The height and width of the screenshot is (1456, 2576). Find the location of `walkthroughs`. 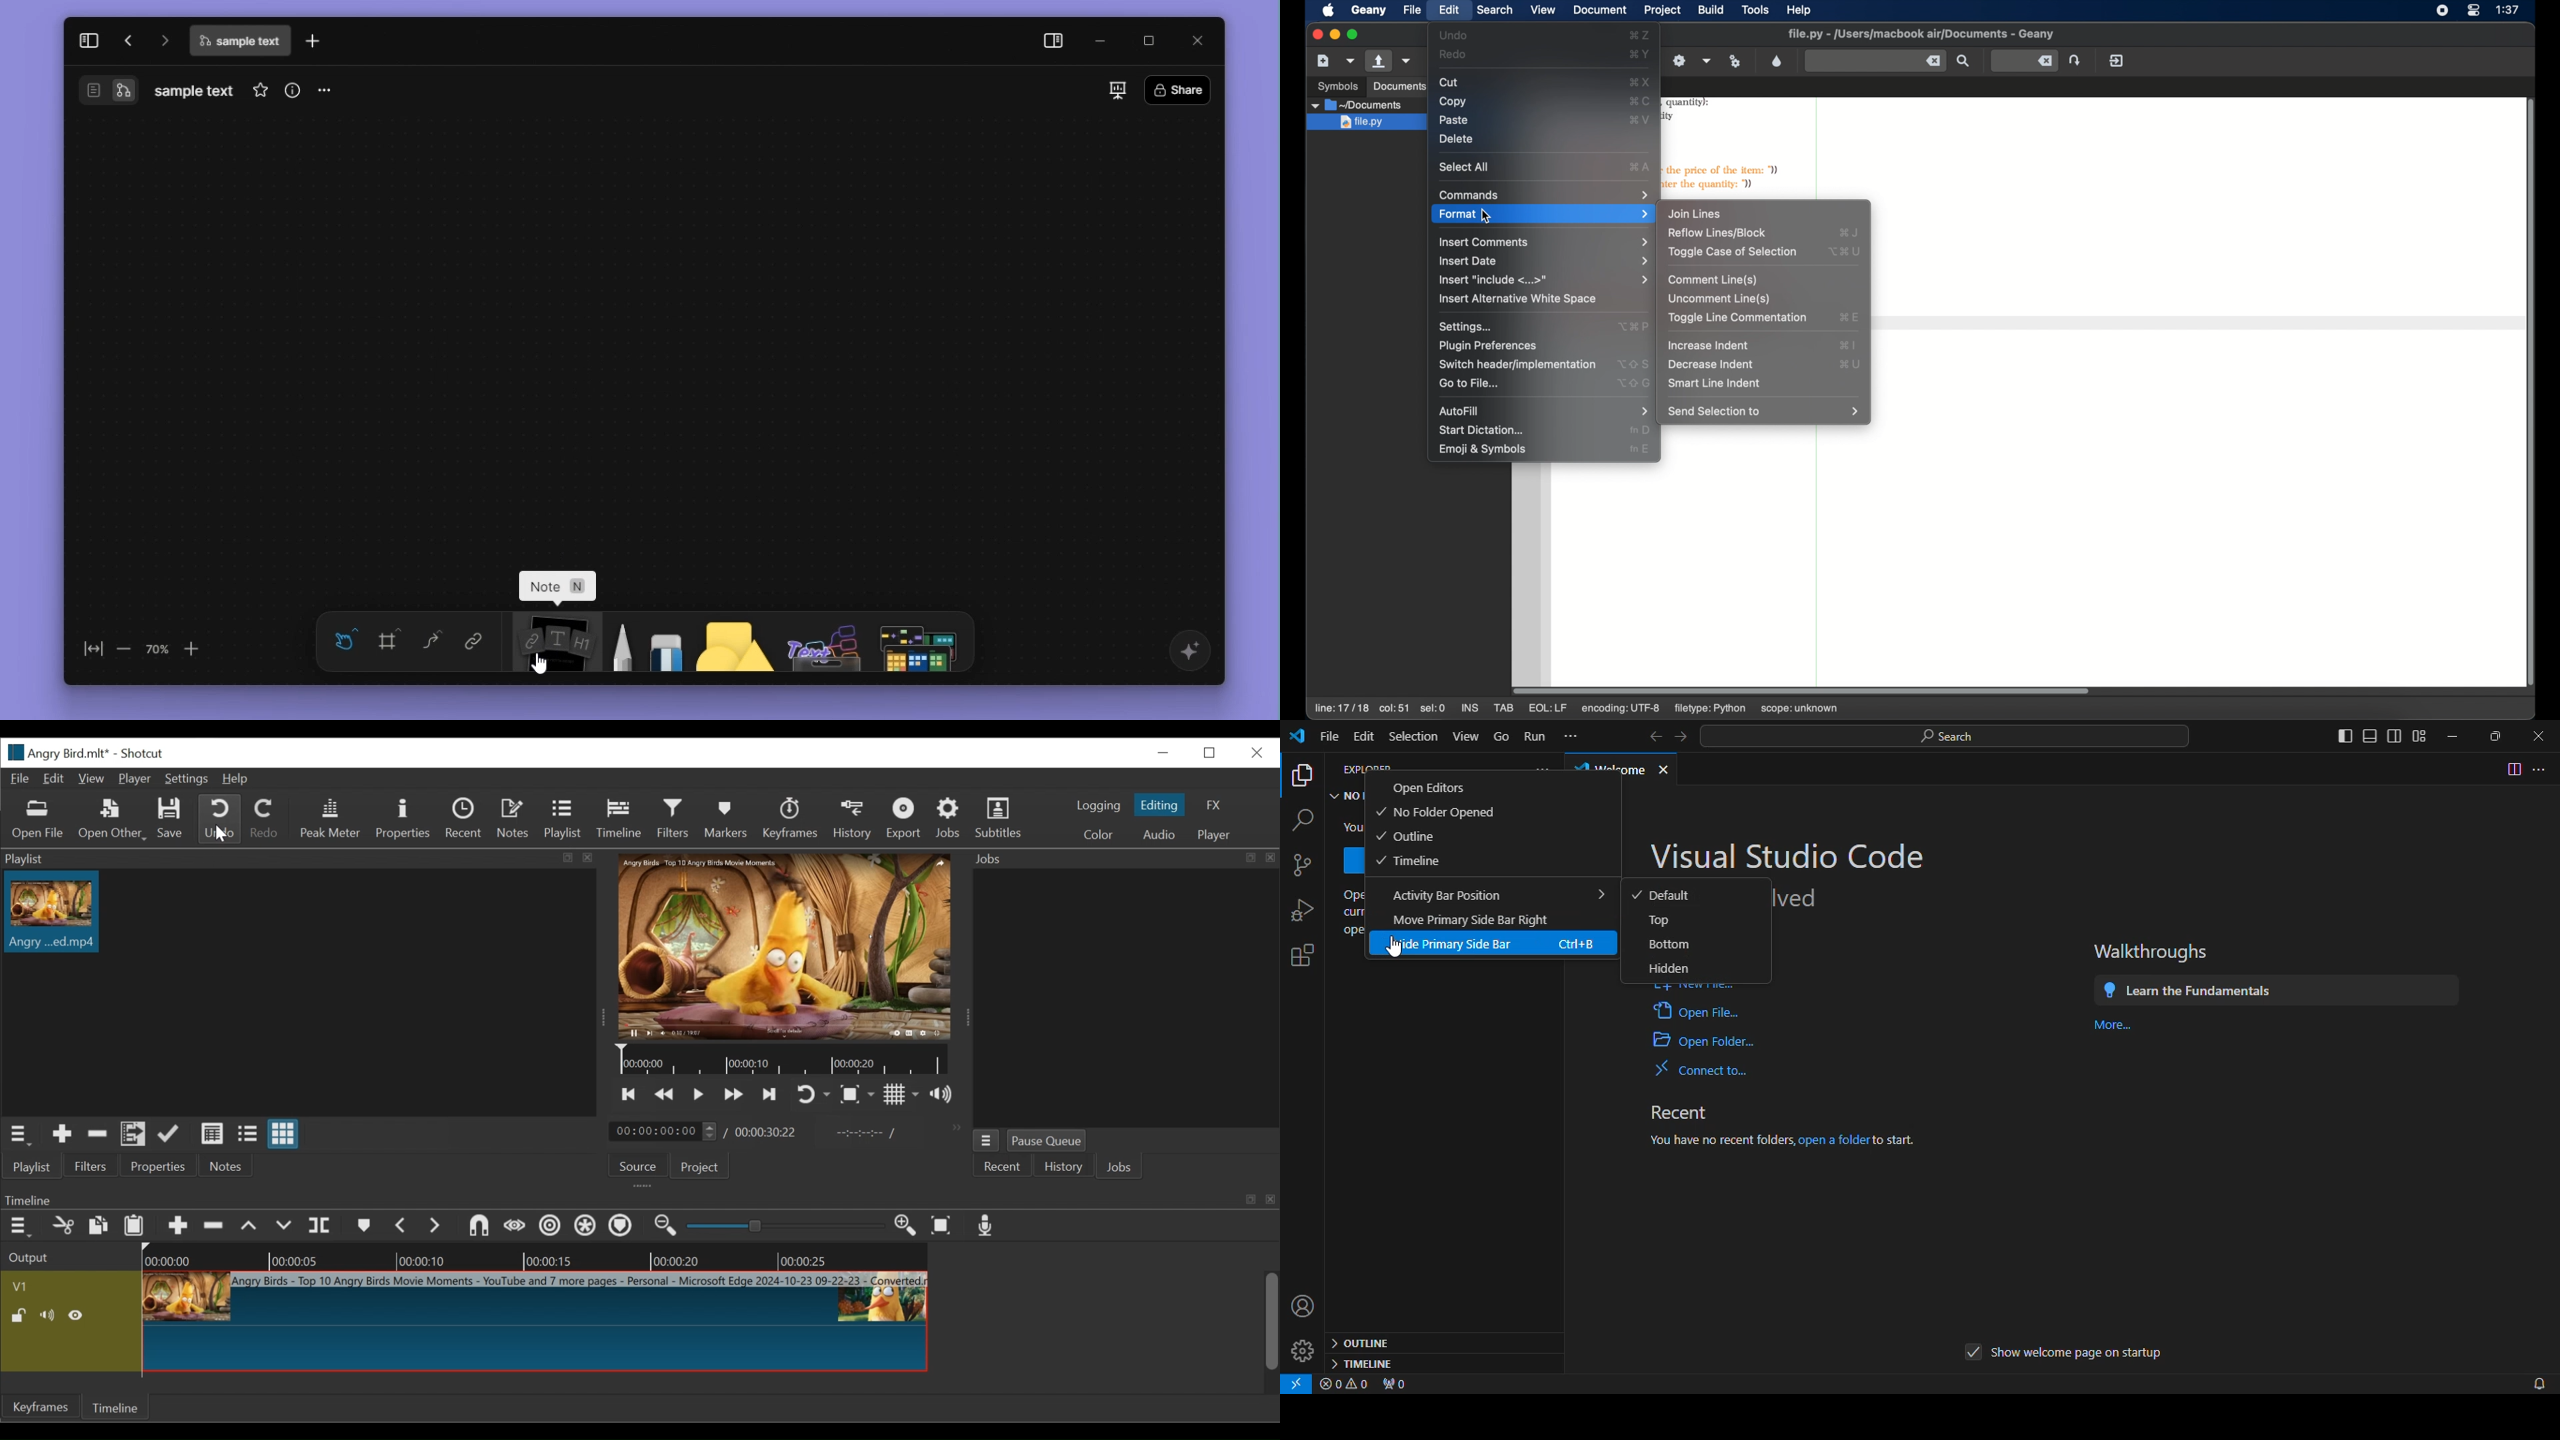

walkthroughs is located at coordinates (2156, 951).